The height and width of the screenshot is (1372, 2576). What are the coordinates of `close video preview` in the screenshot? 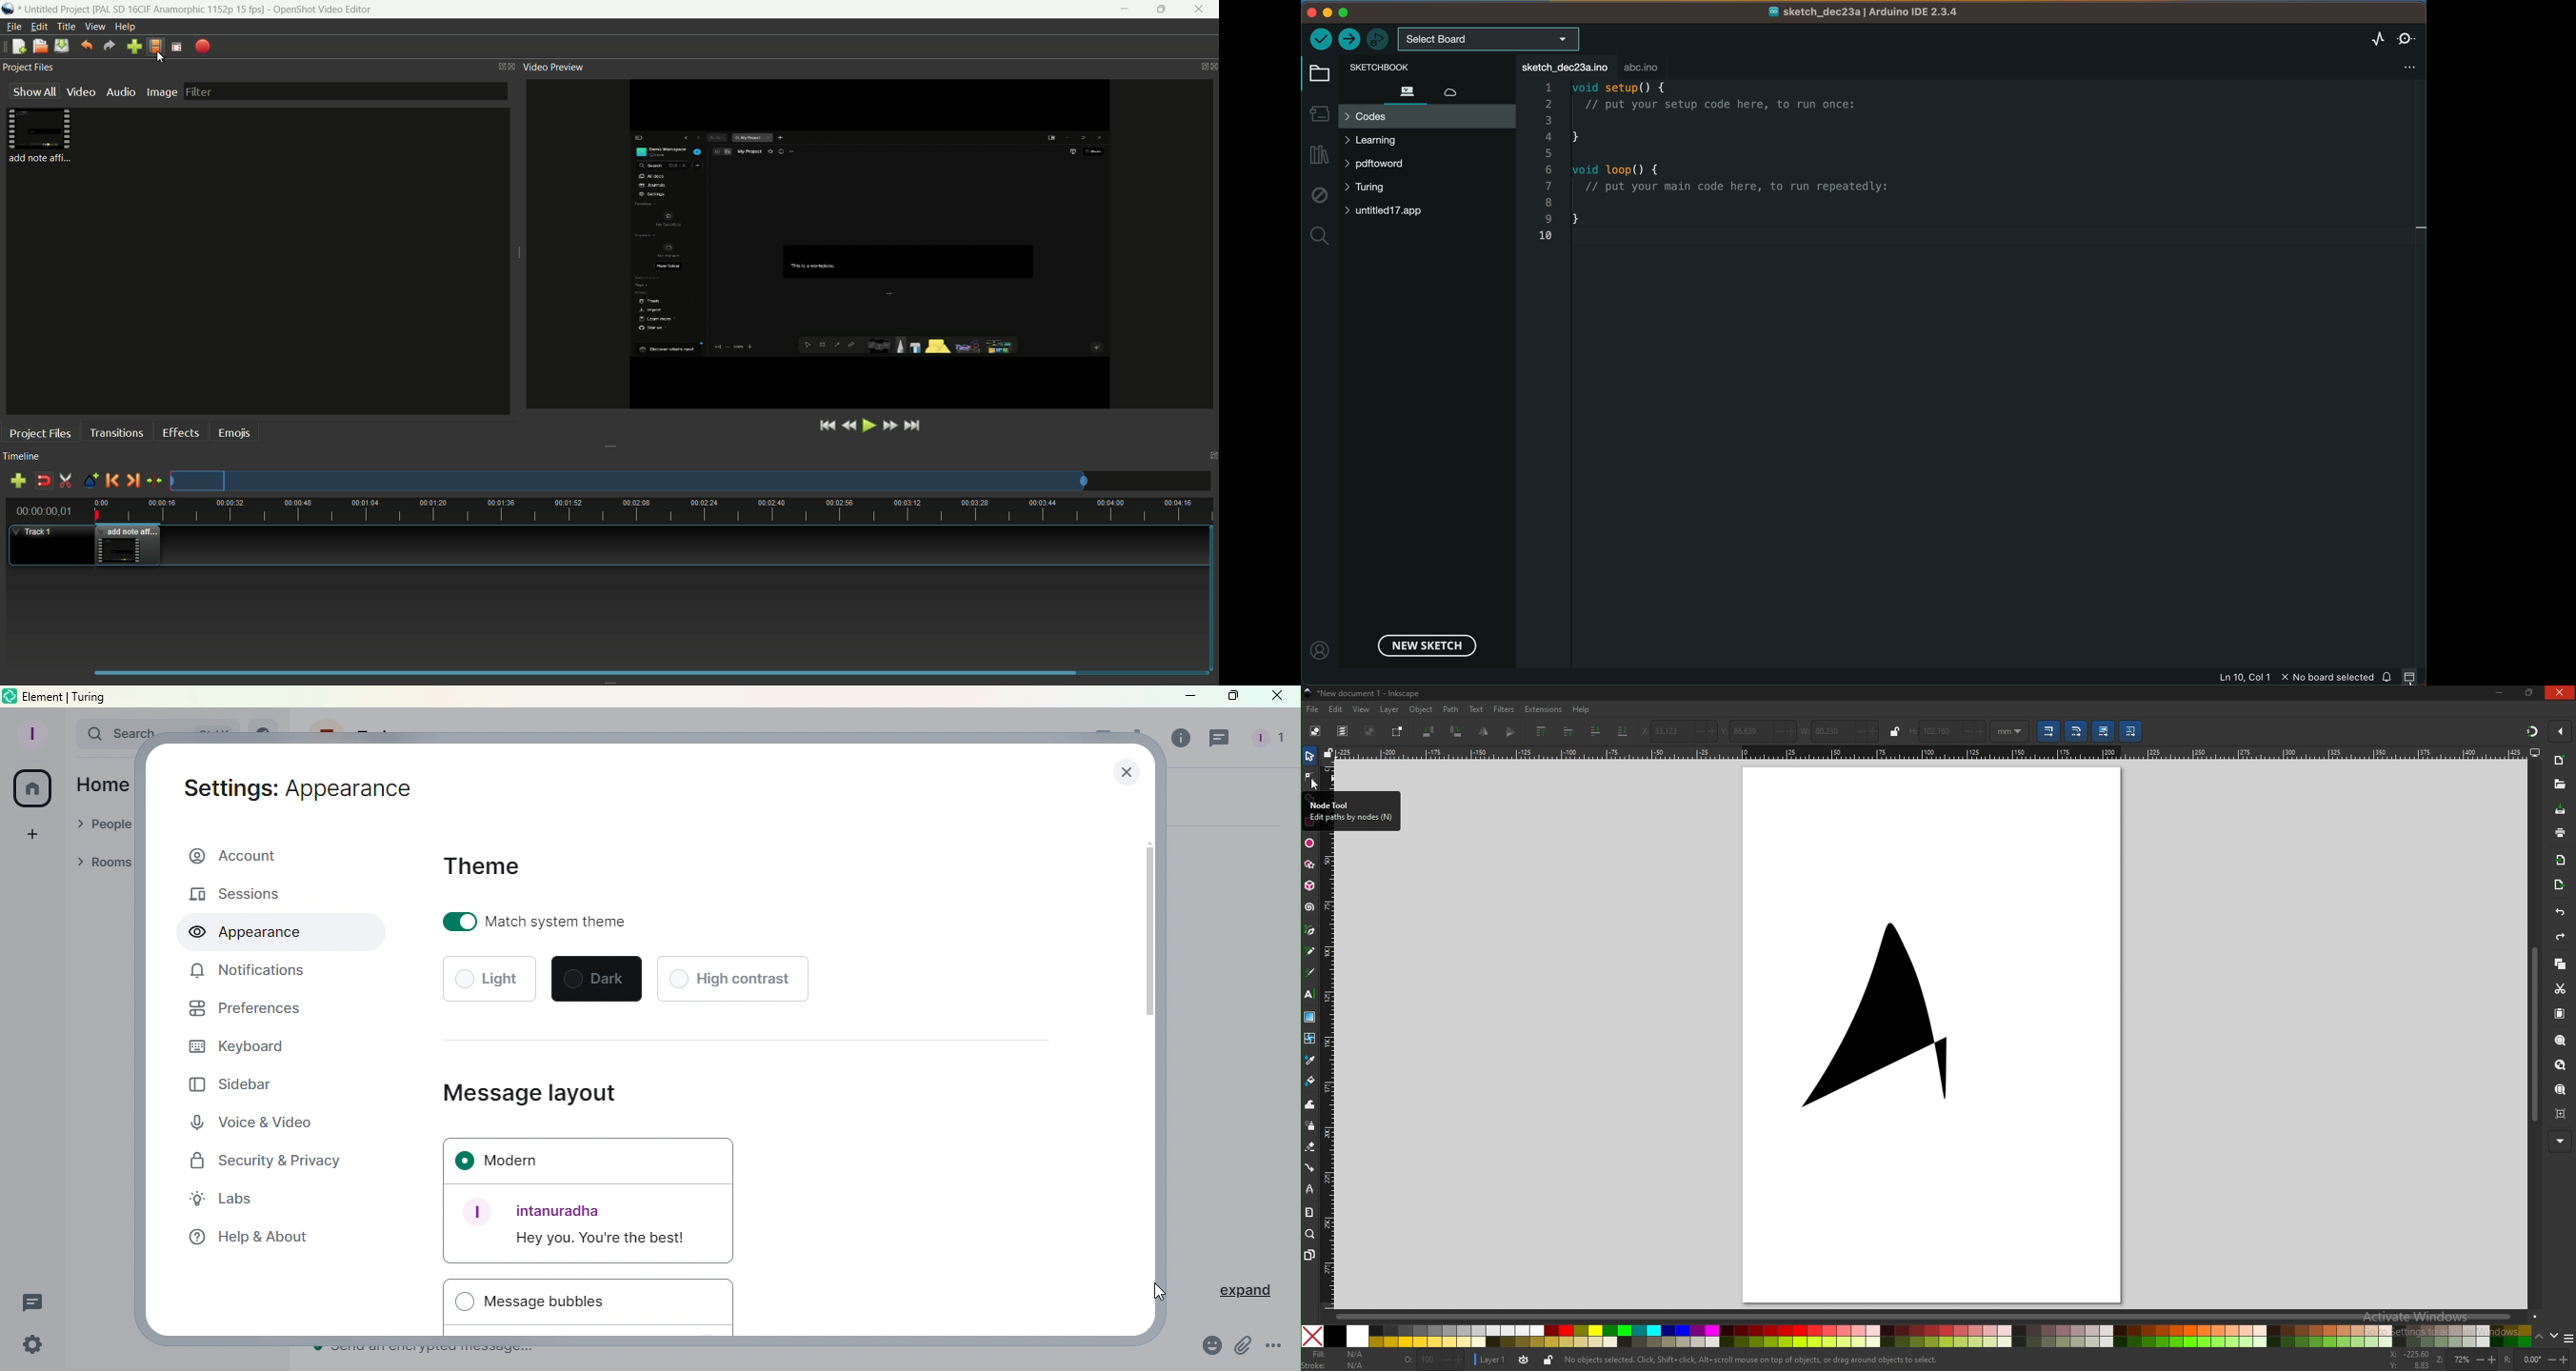 It's located at (1211, 67).